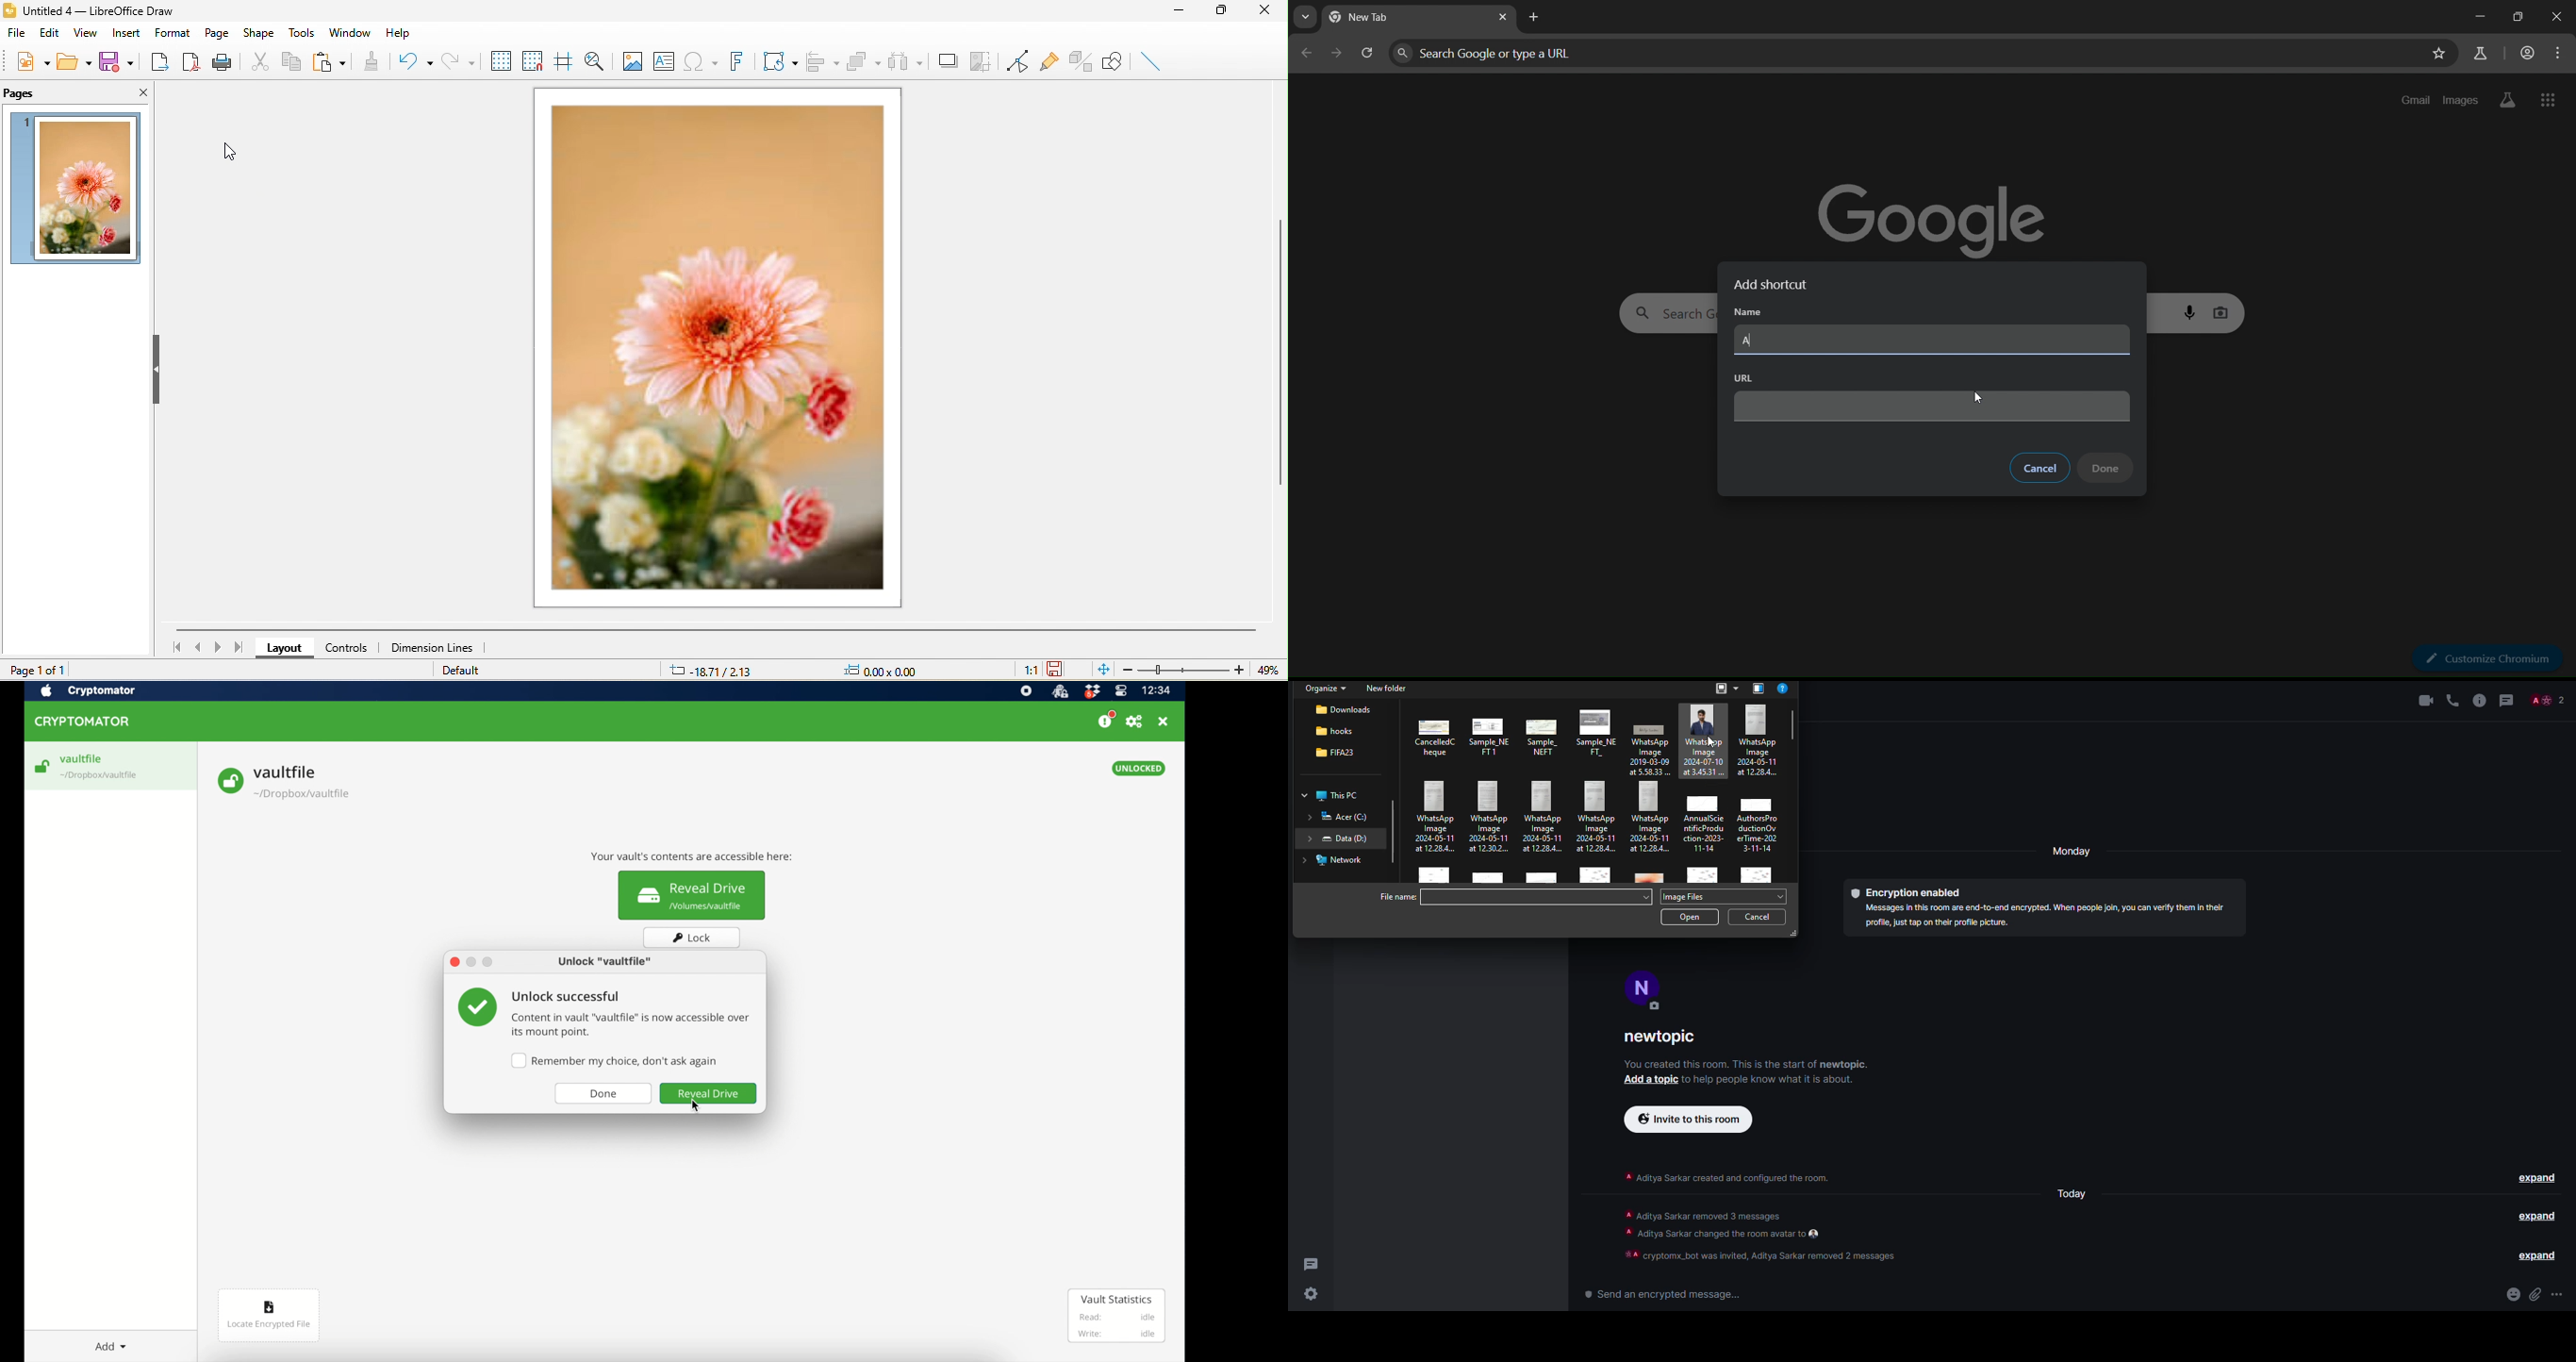 The height and width of the screenshot is (1372, 2576). Describe the element at coordinates (2555, 17) in the screenshot. I see `close` at that location.